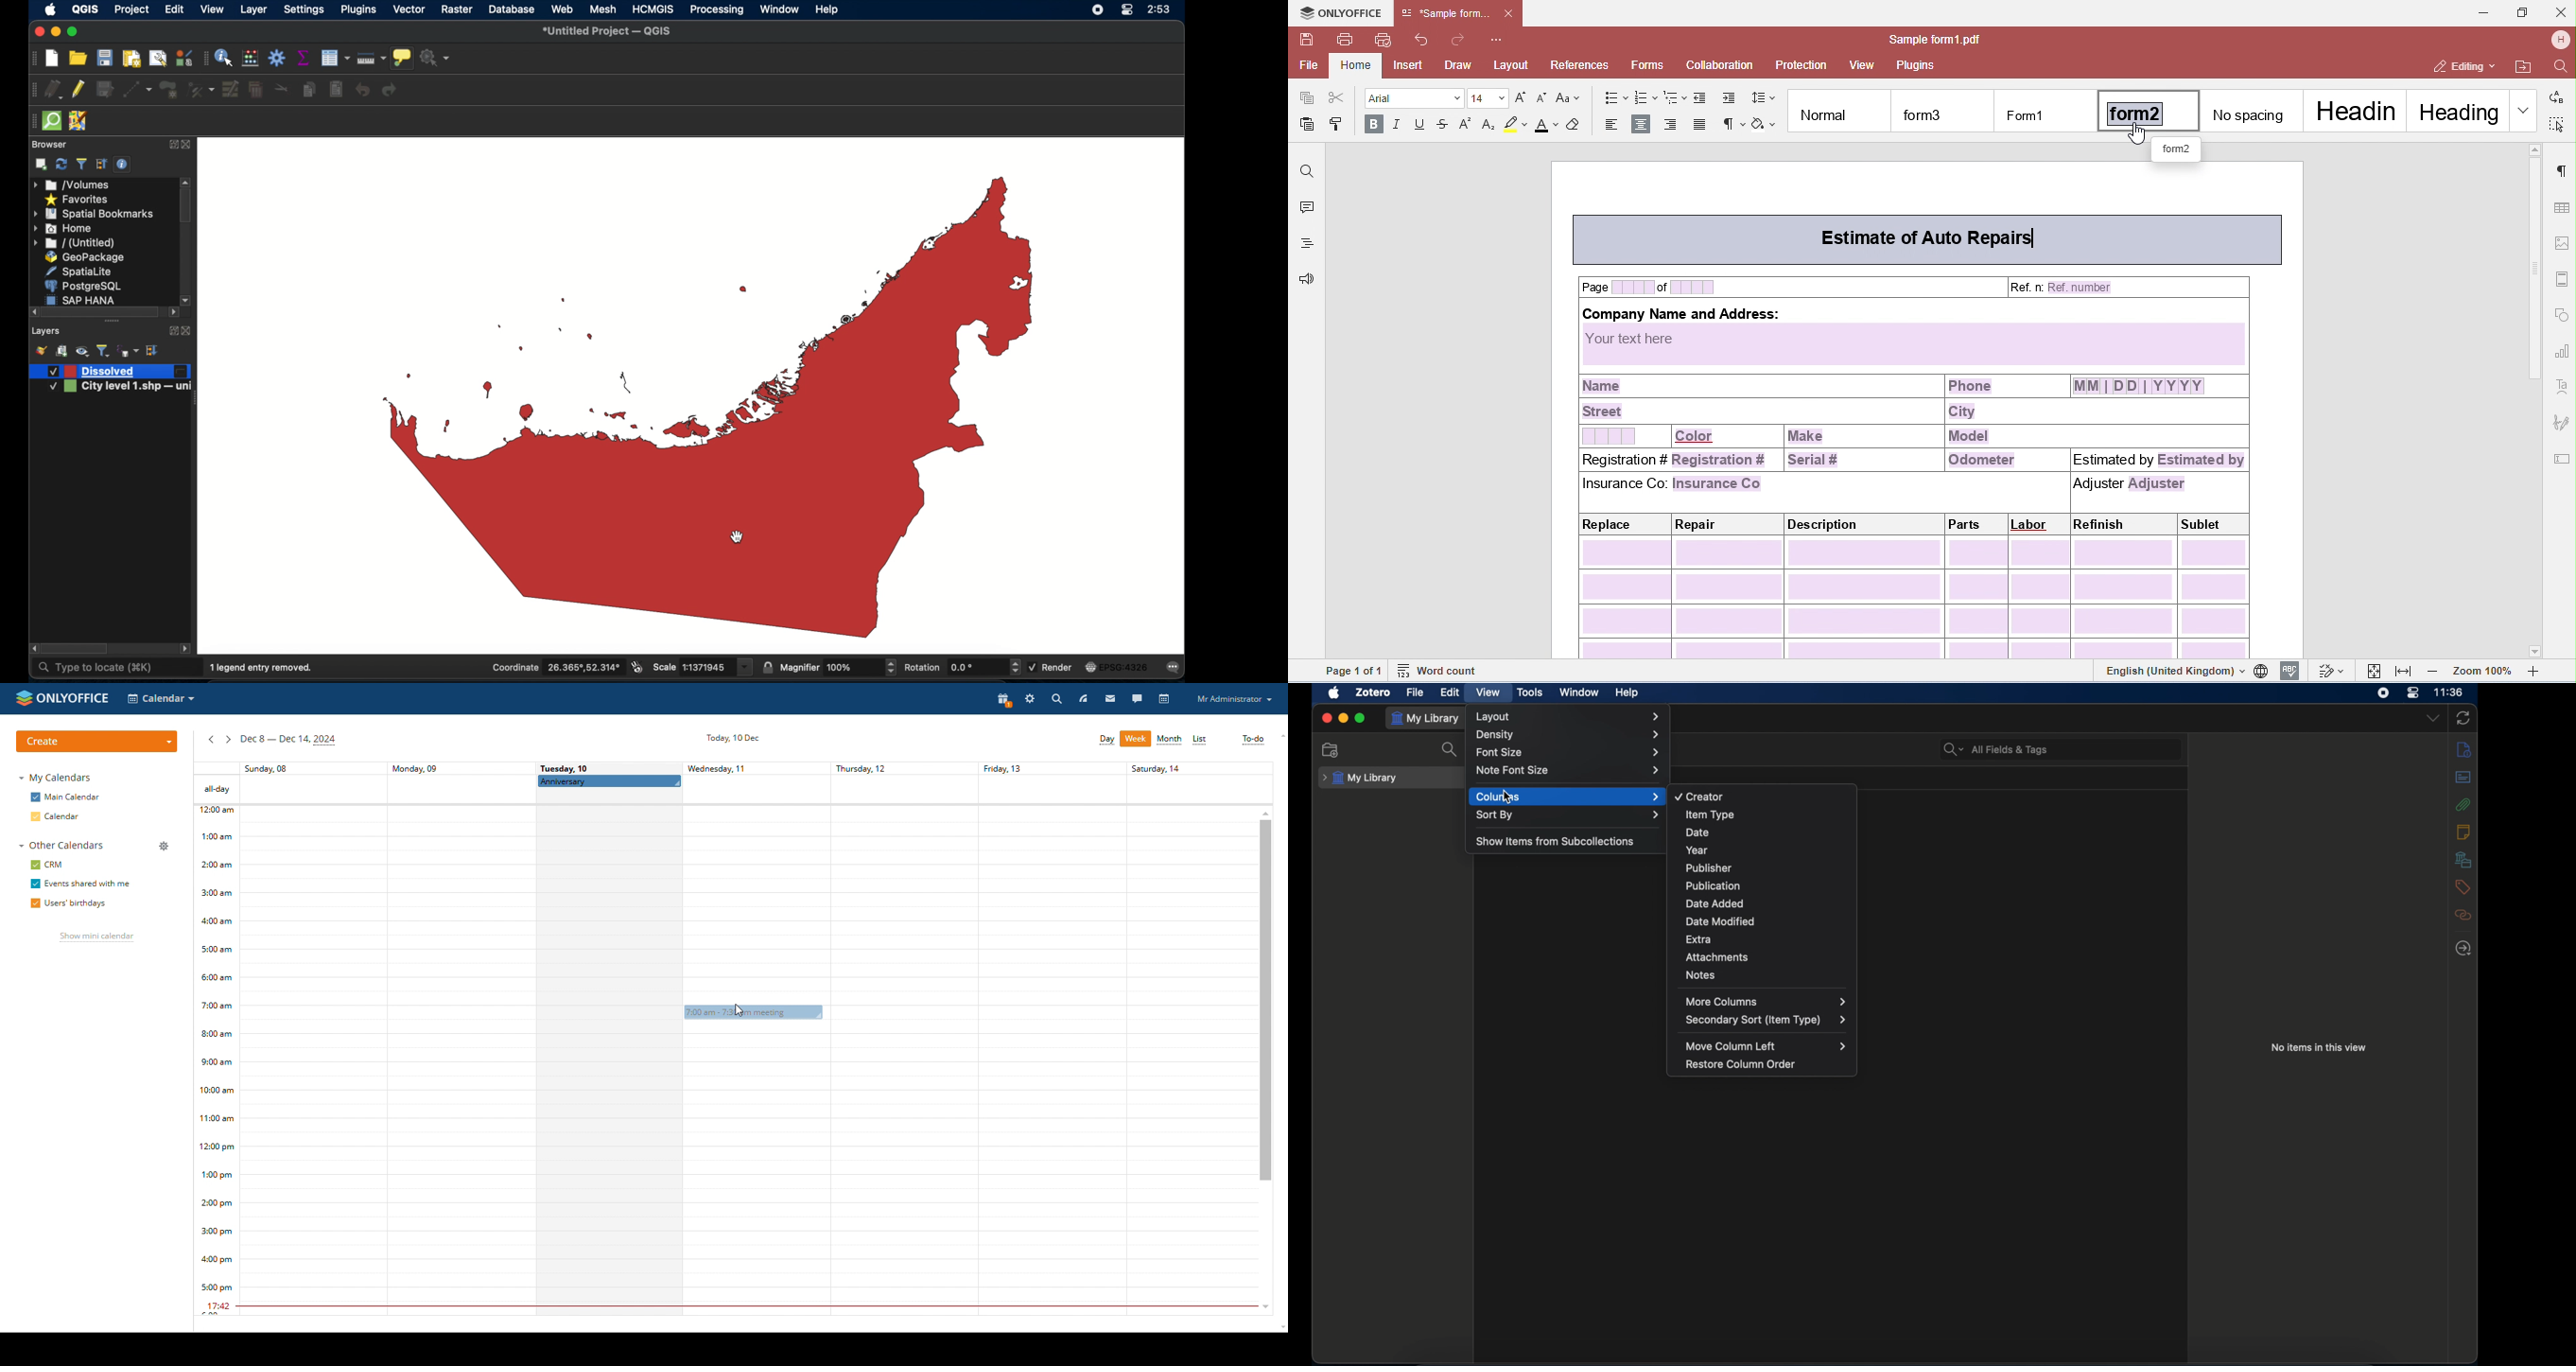 The height and width of the screenshot is (1372, 2576). I want to click on attachments, so click(2465, 804).